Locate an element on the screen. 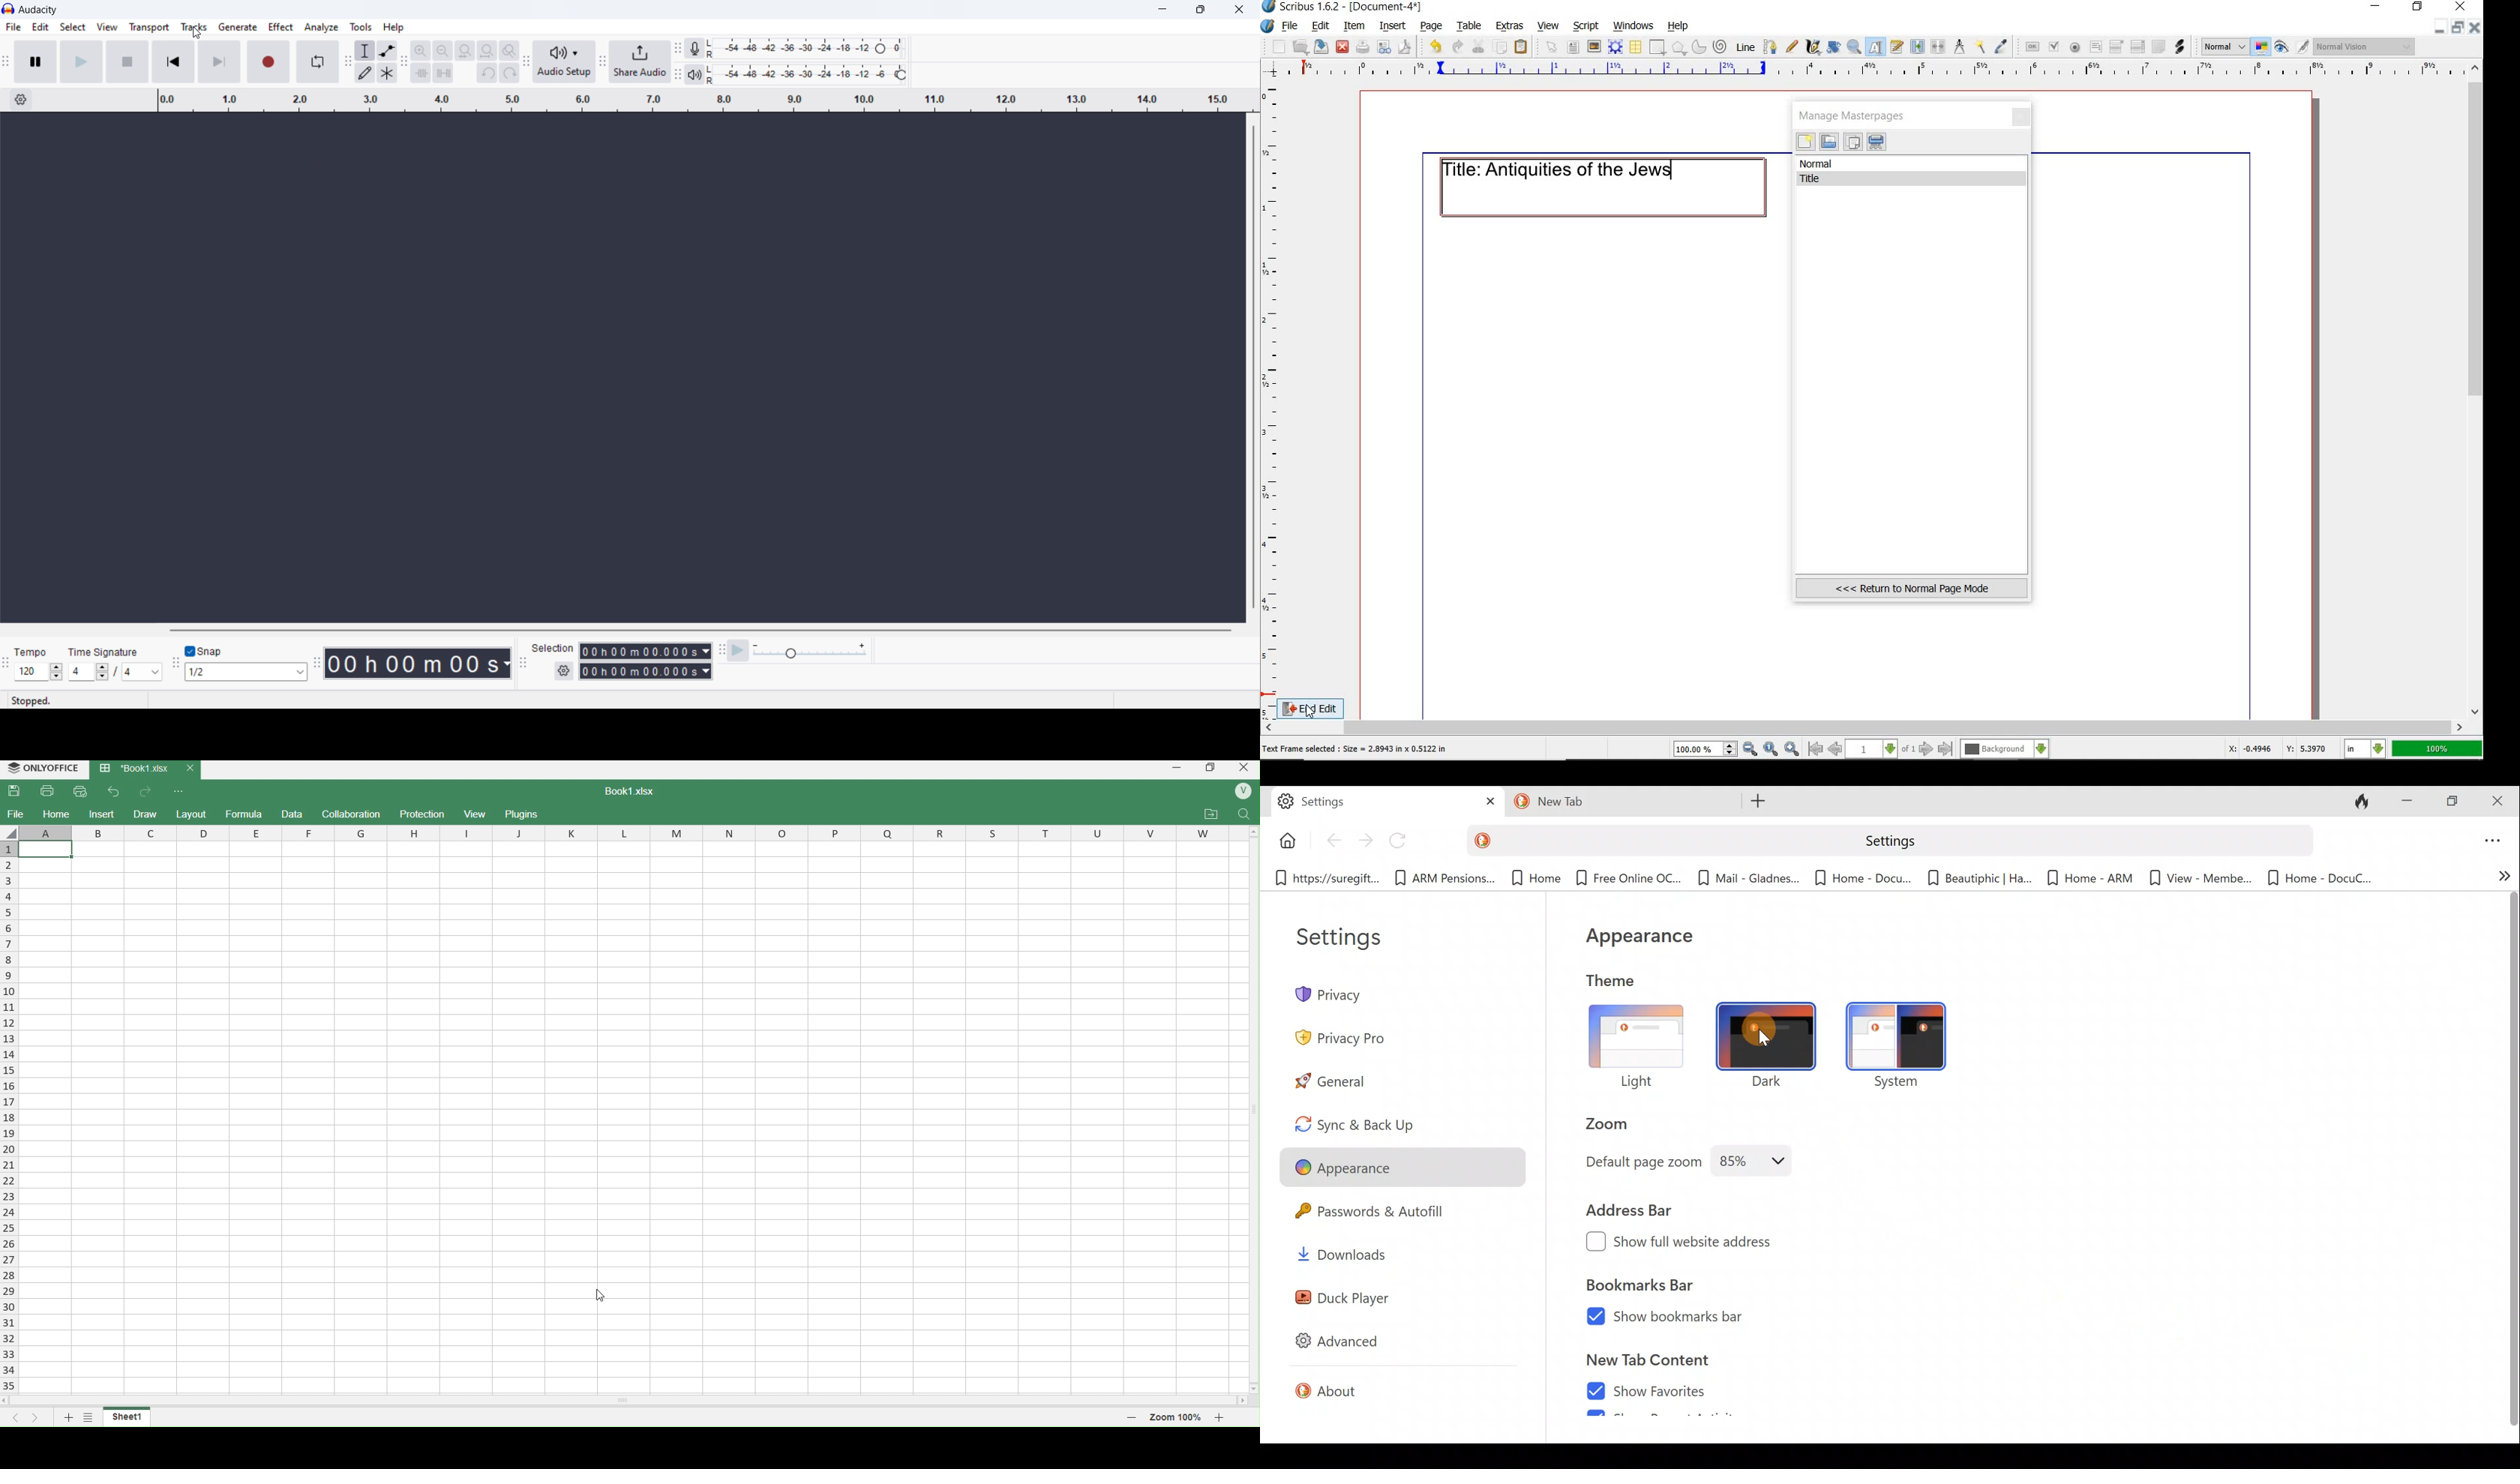 This screenshot has width=2520, height=1484. Return to normal page mode is located at coordinates (1912, 588).